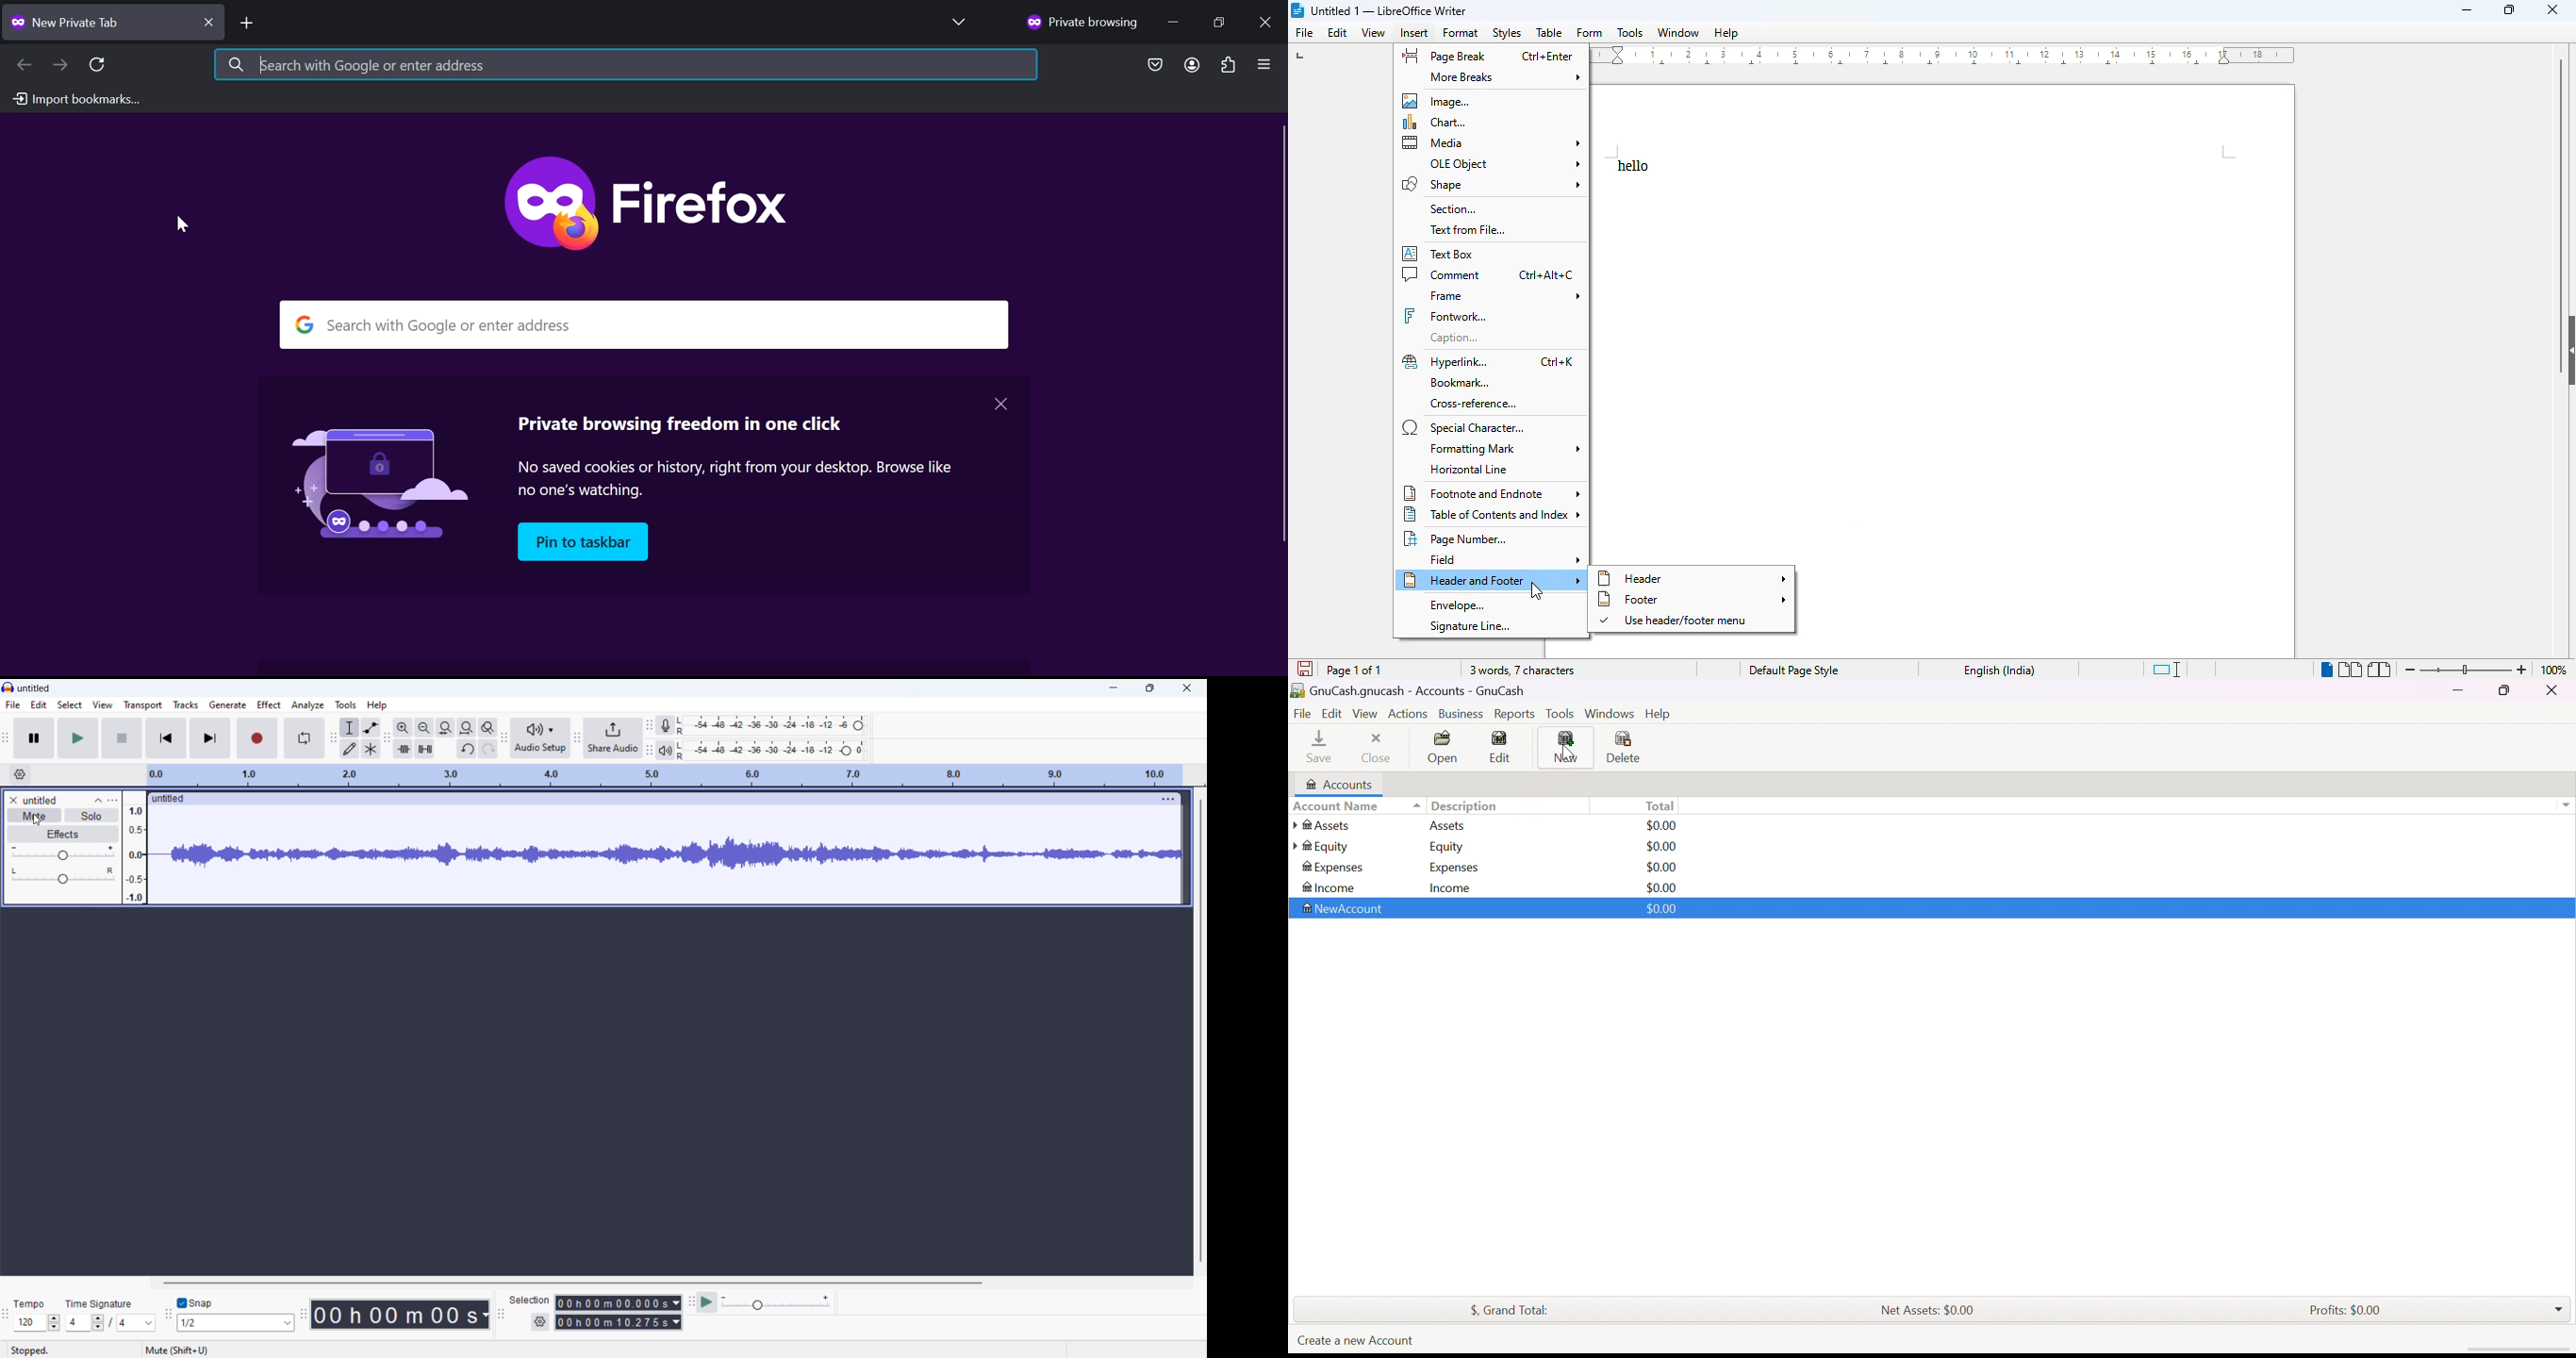  Describe the element at coordinates (1519, 671) in the screenshot. I see `3 words, 7 characters` at that location.